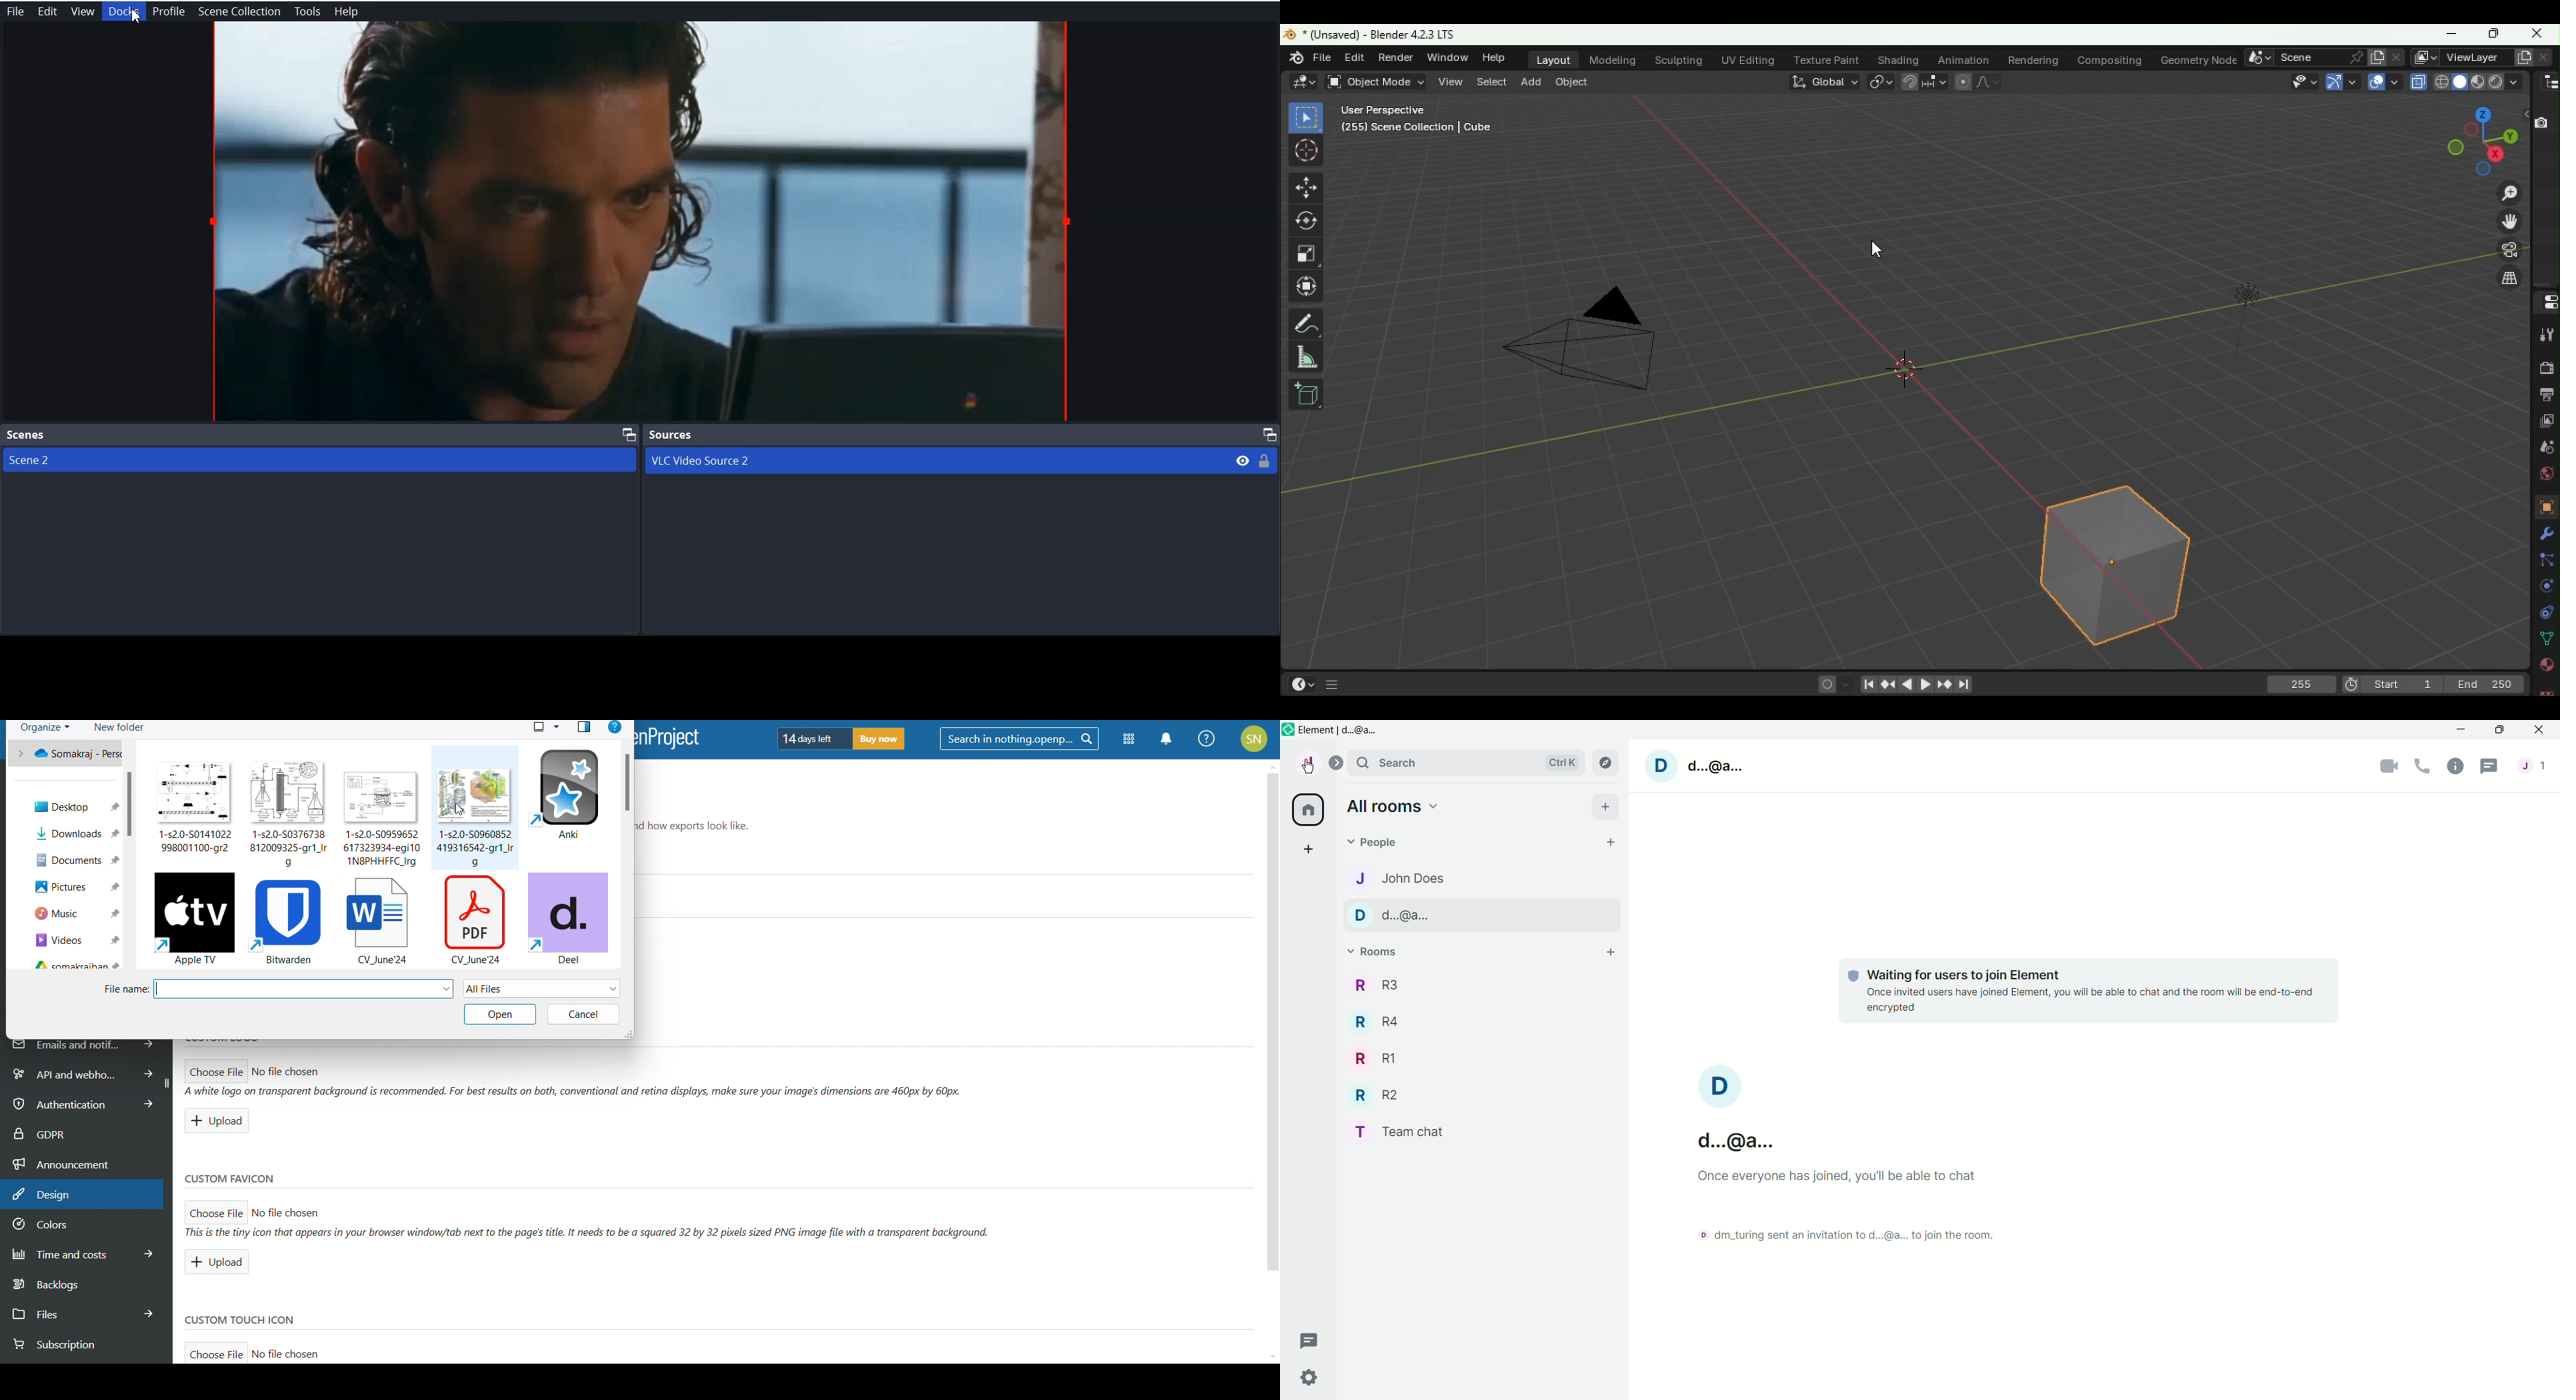 The image size is (2576, 1400). I want to click on Tools, so click(307, 12).